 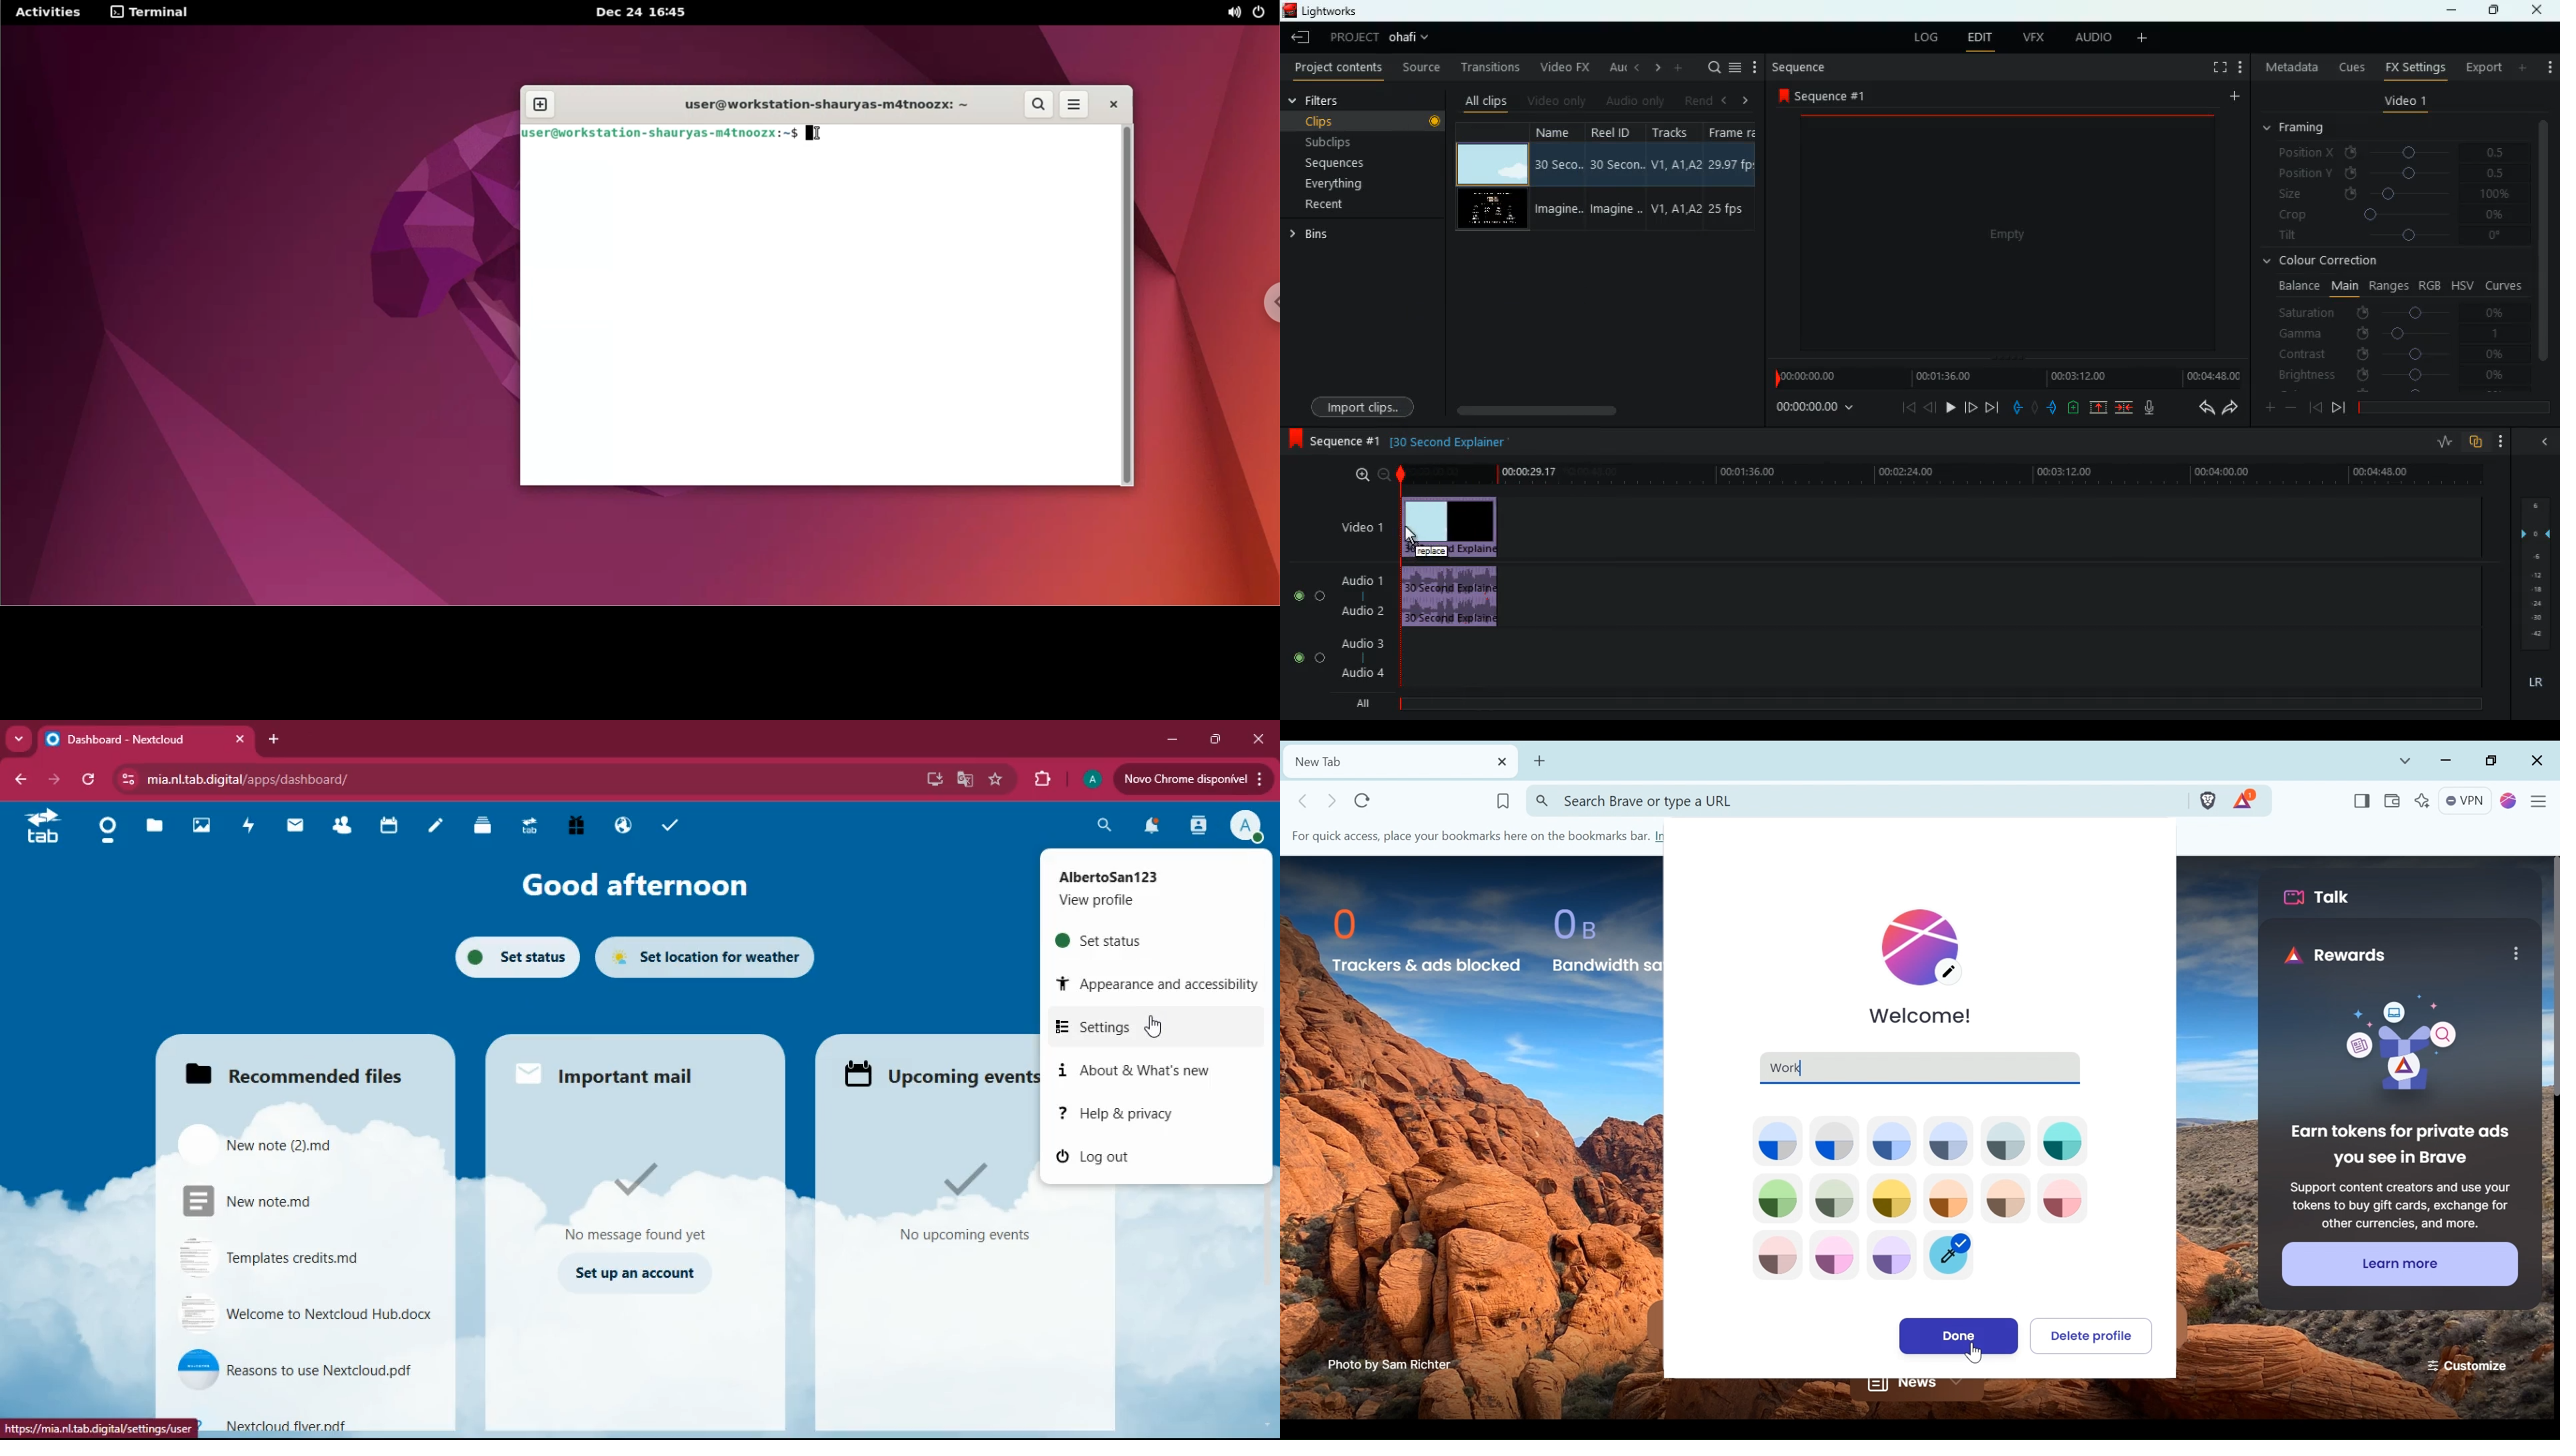 What do you see at coordinates (1123, 944) in the screenshot?
I see `set status` at bounding box center [1123, 944].